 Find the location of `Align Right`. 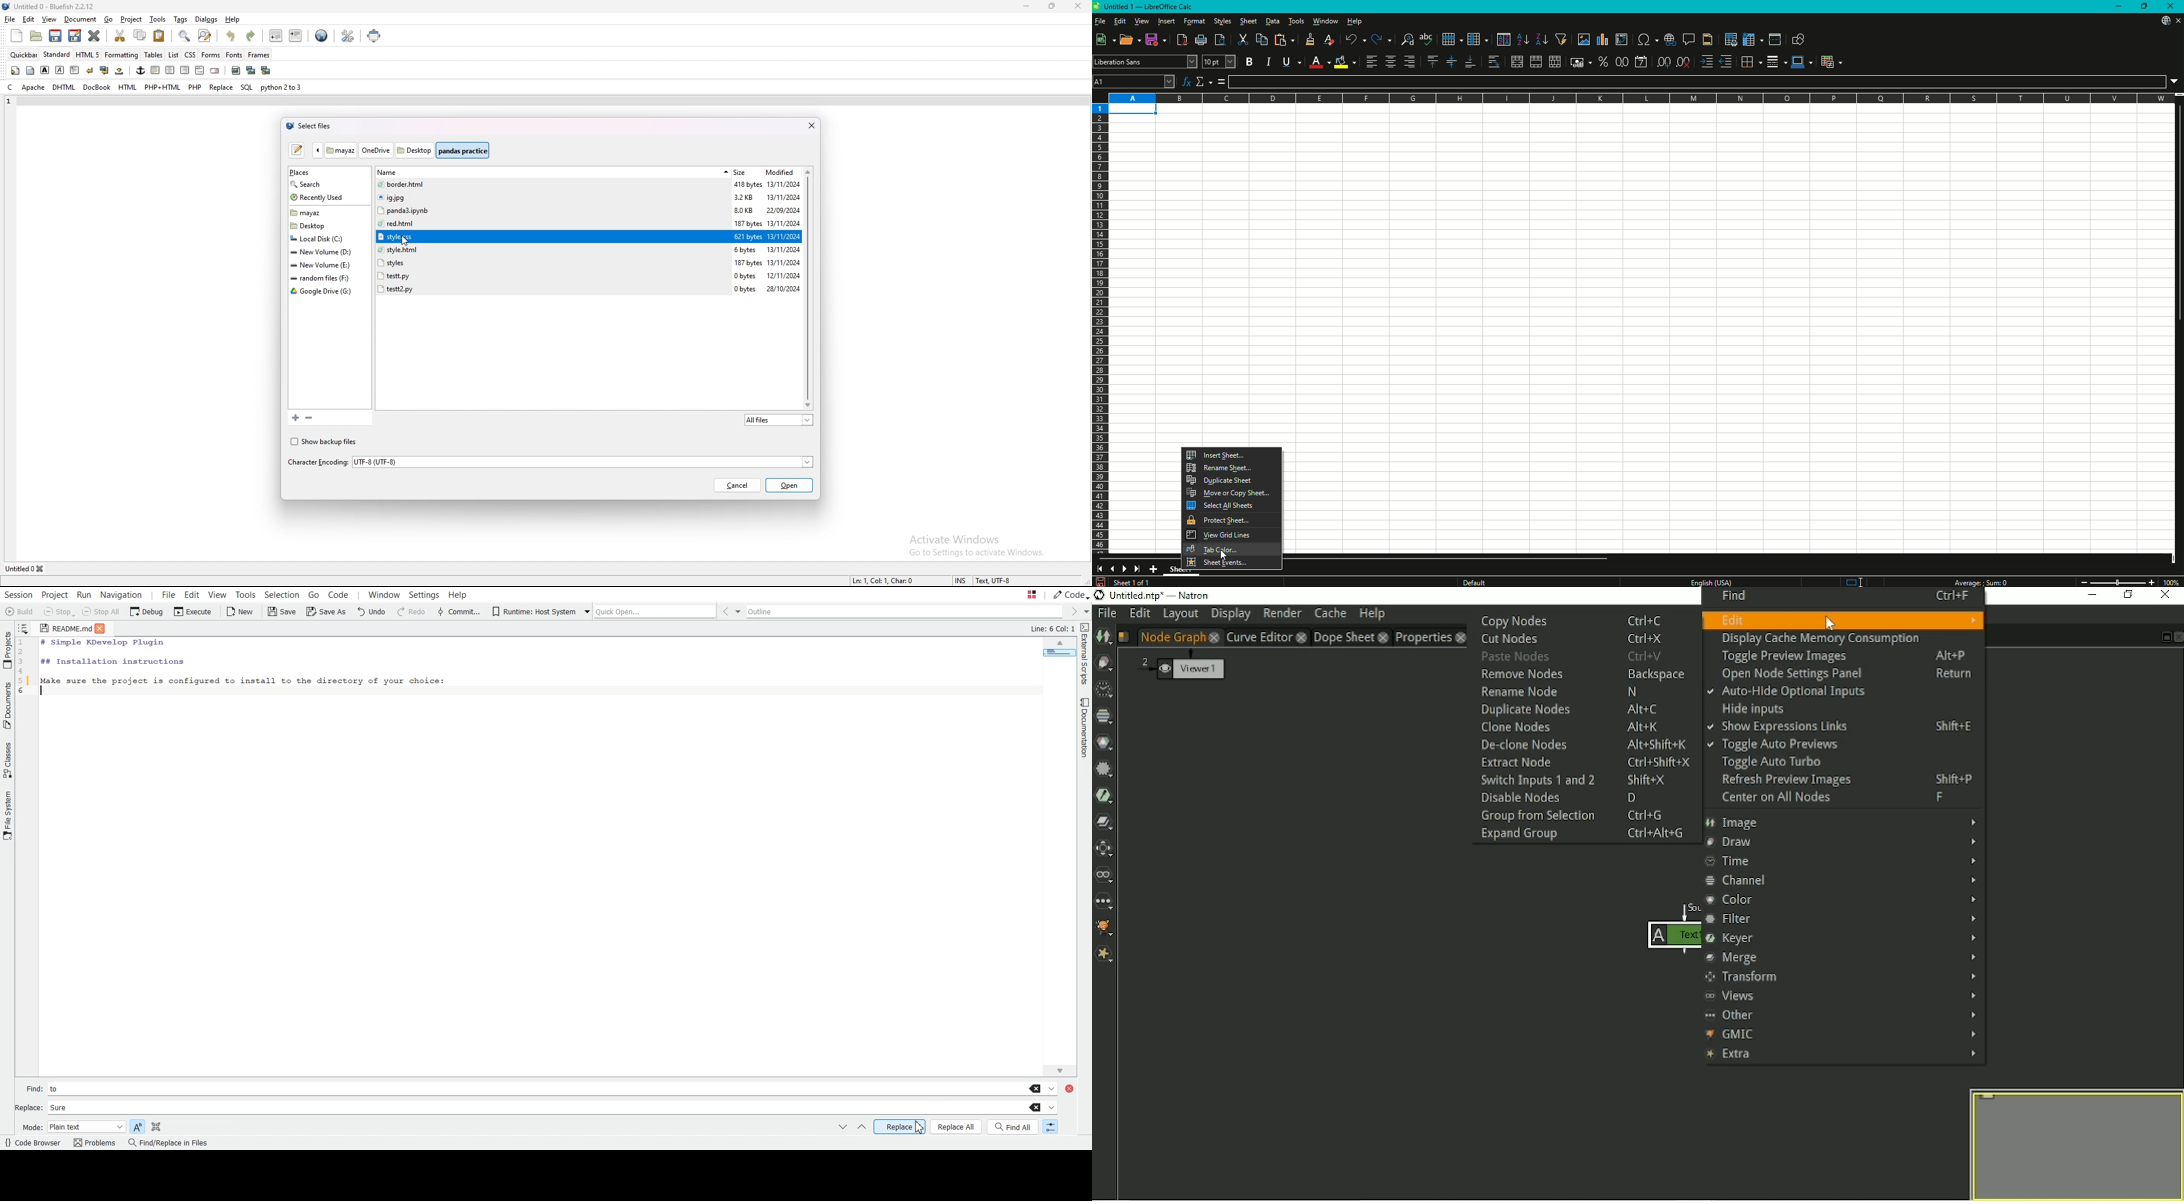

Align Right is located at coordinates (1409, 62).